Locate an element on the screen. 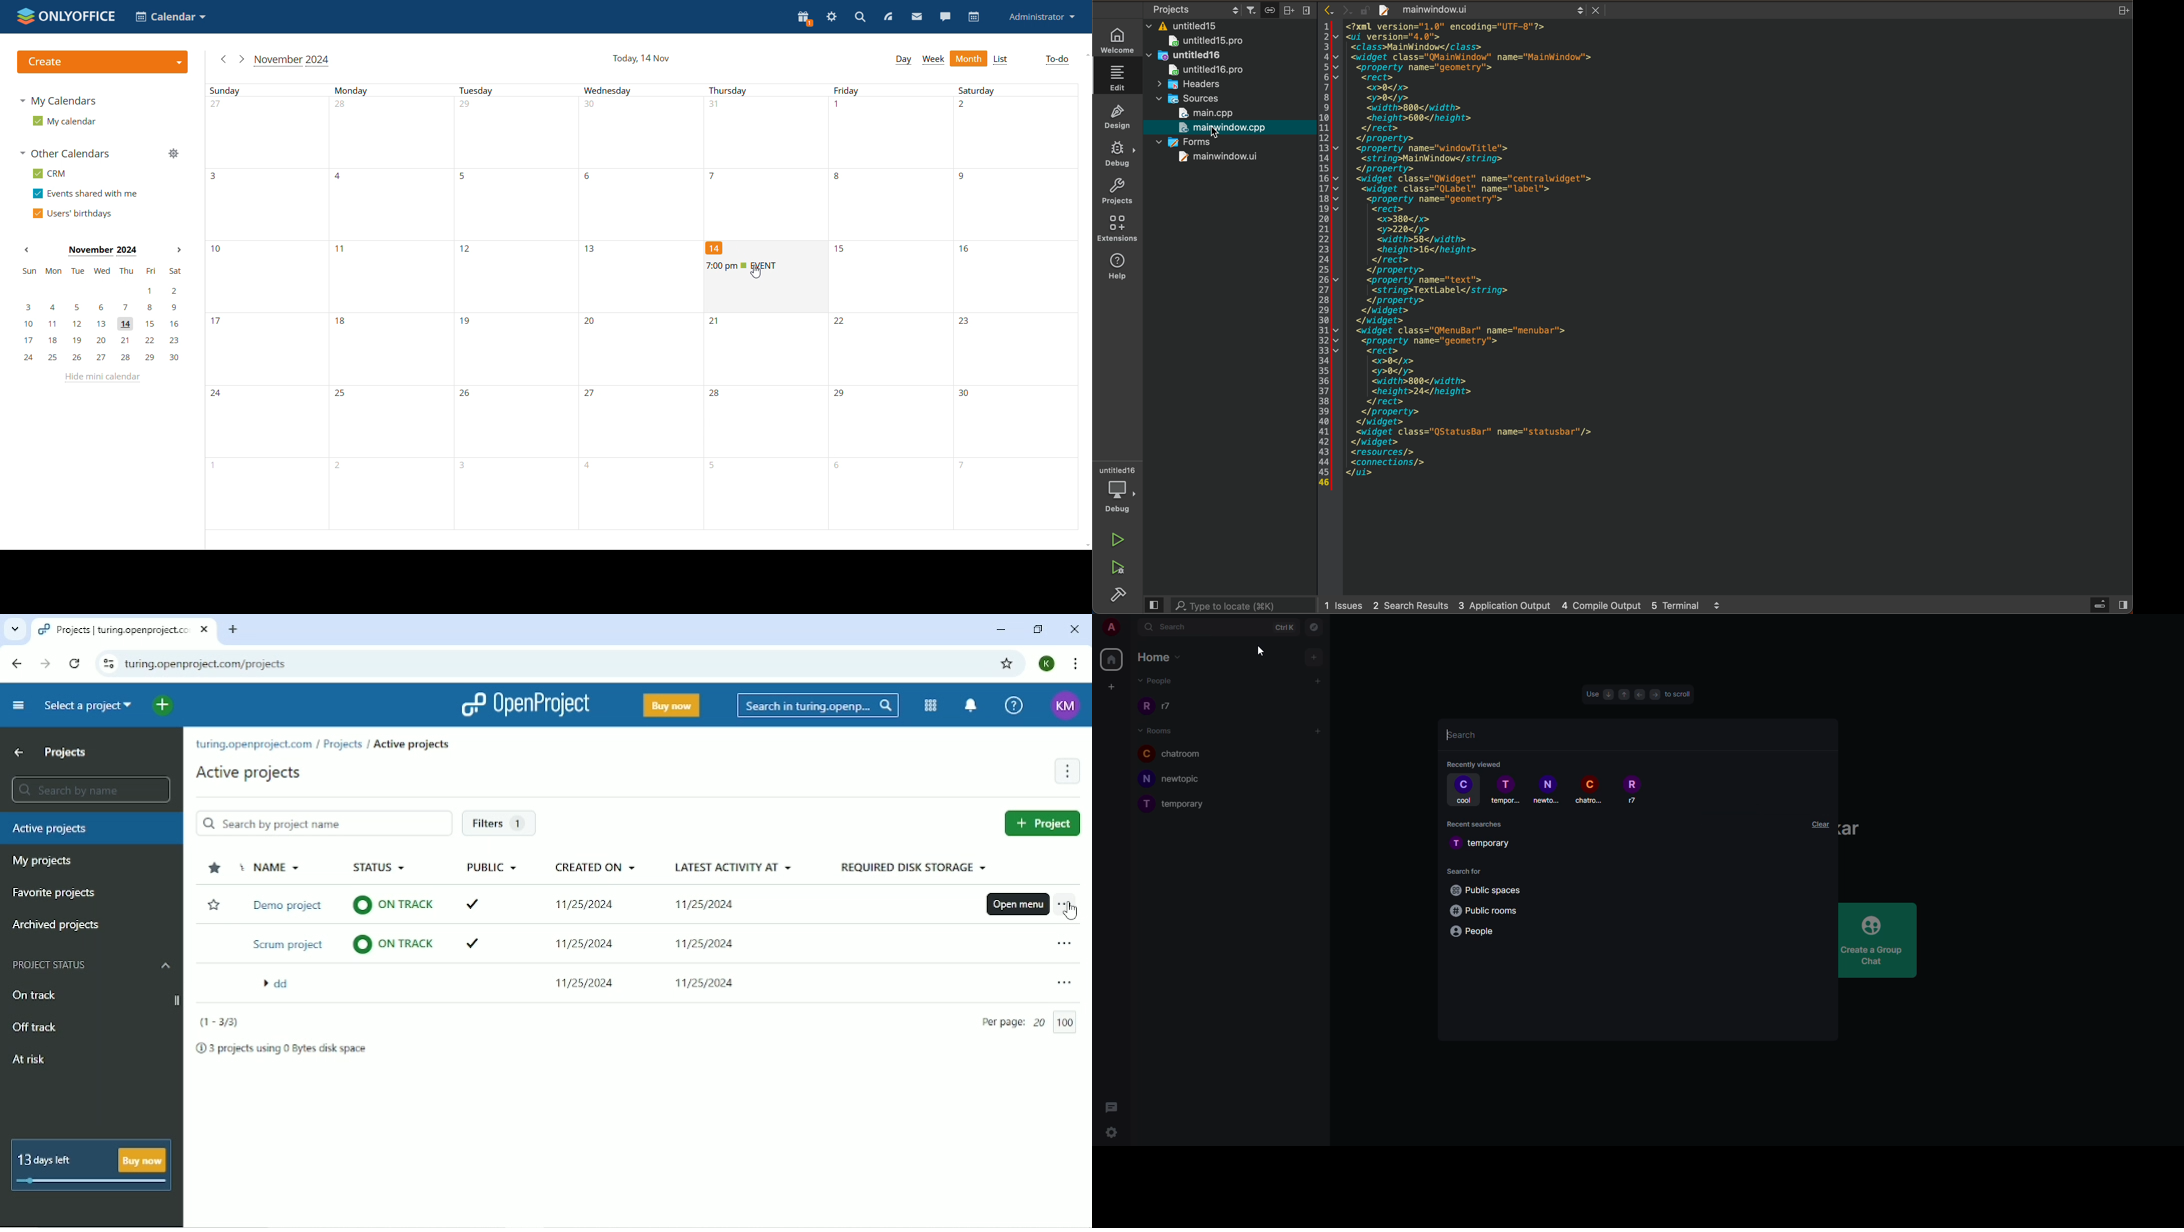 The height and width of the screenshot is (1232, 2184). public spaces is located at coordinates (1488, 890).